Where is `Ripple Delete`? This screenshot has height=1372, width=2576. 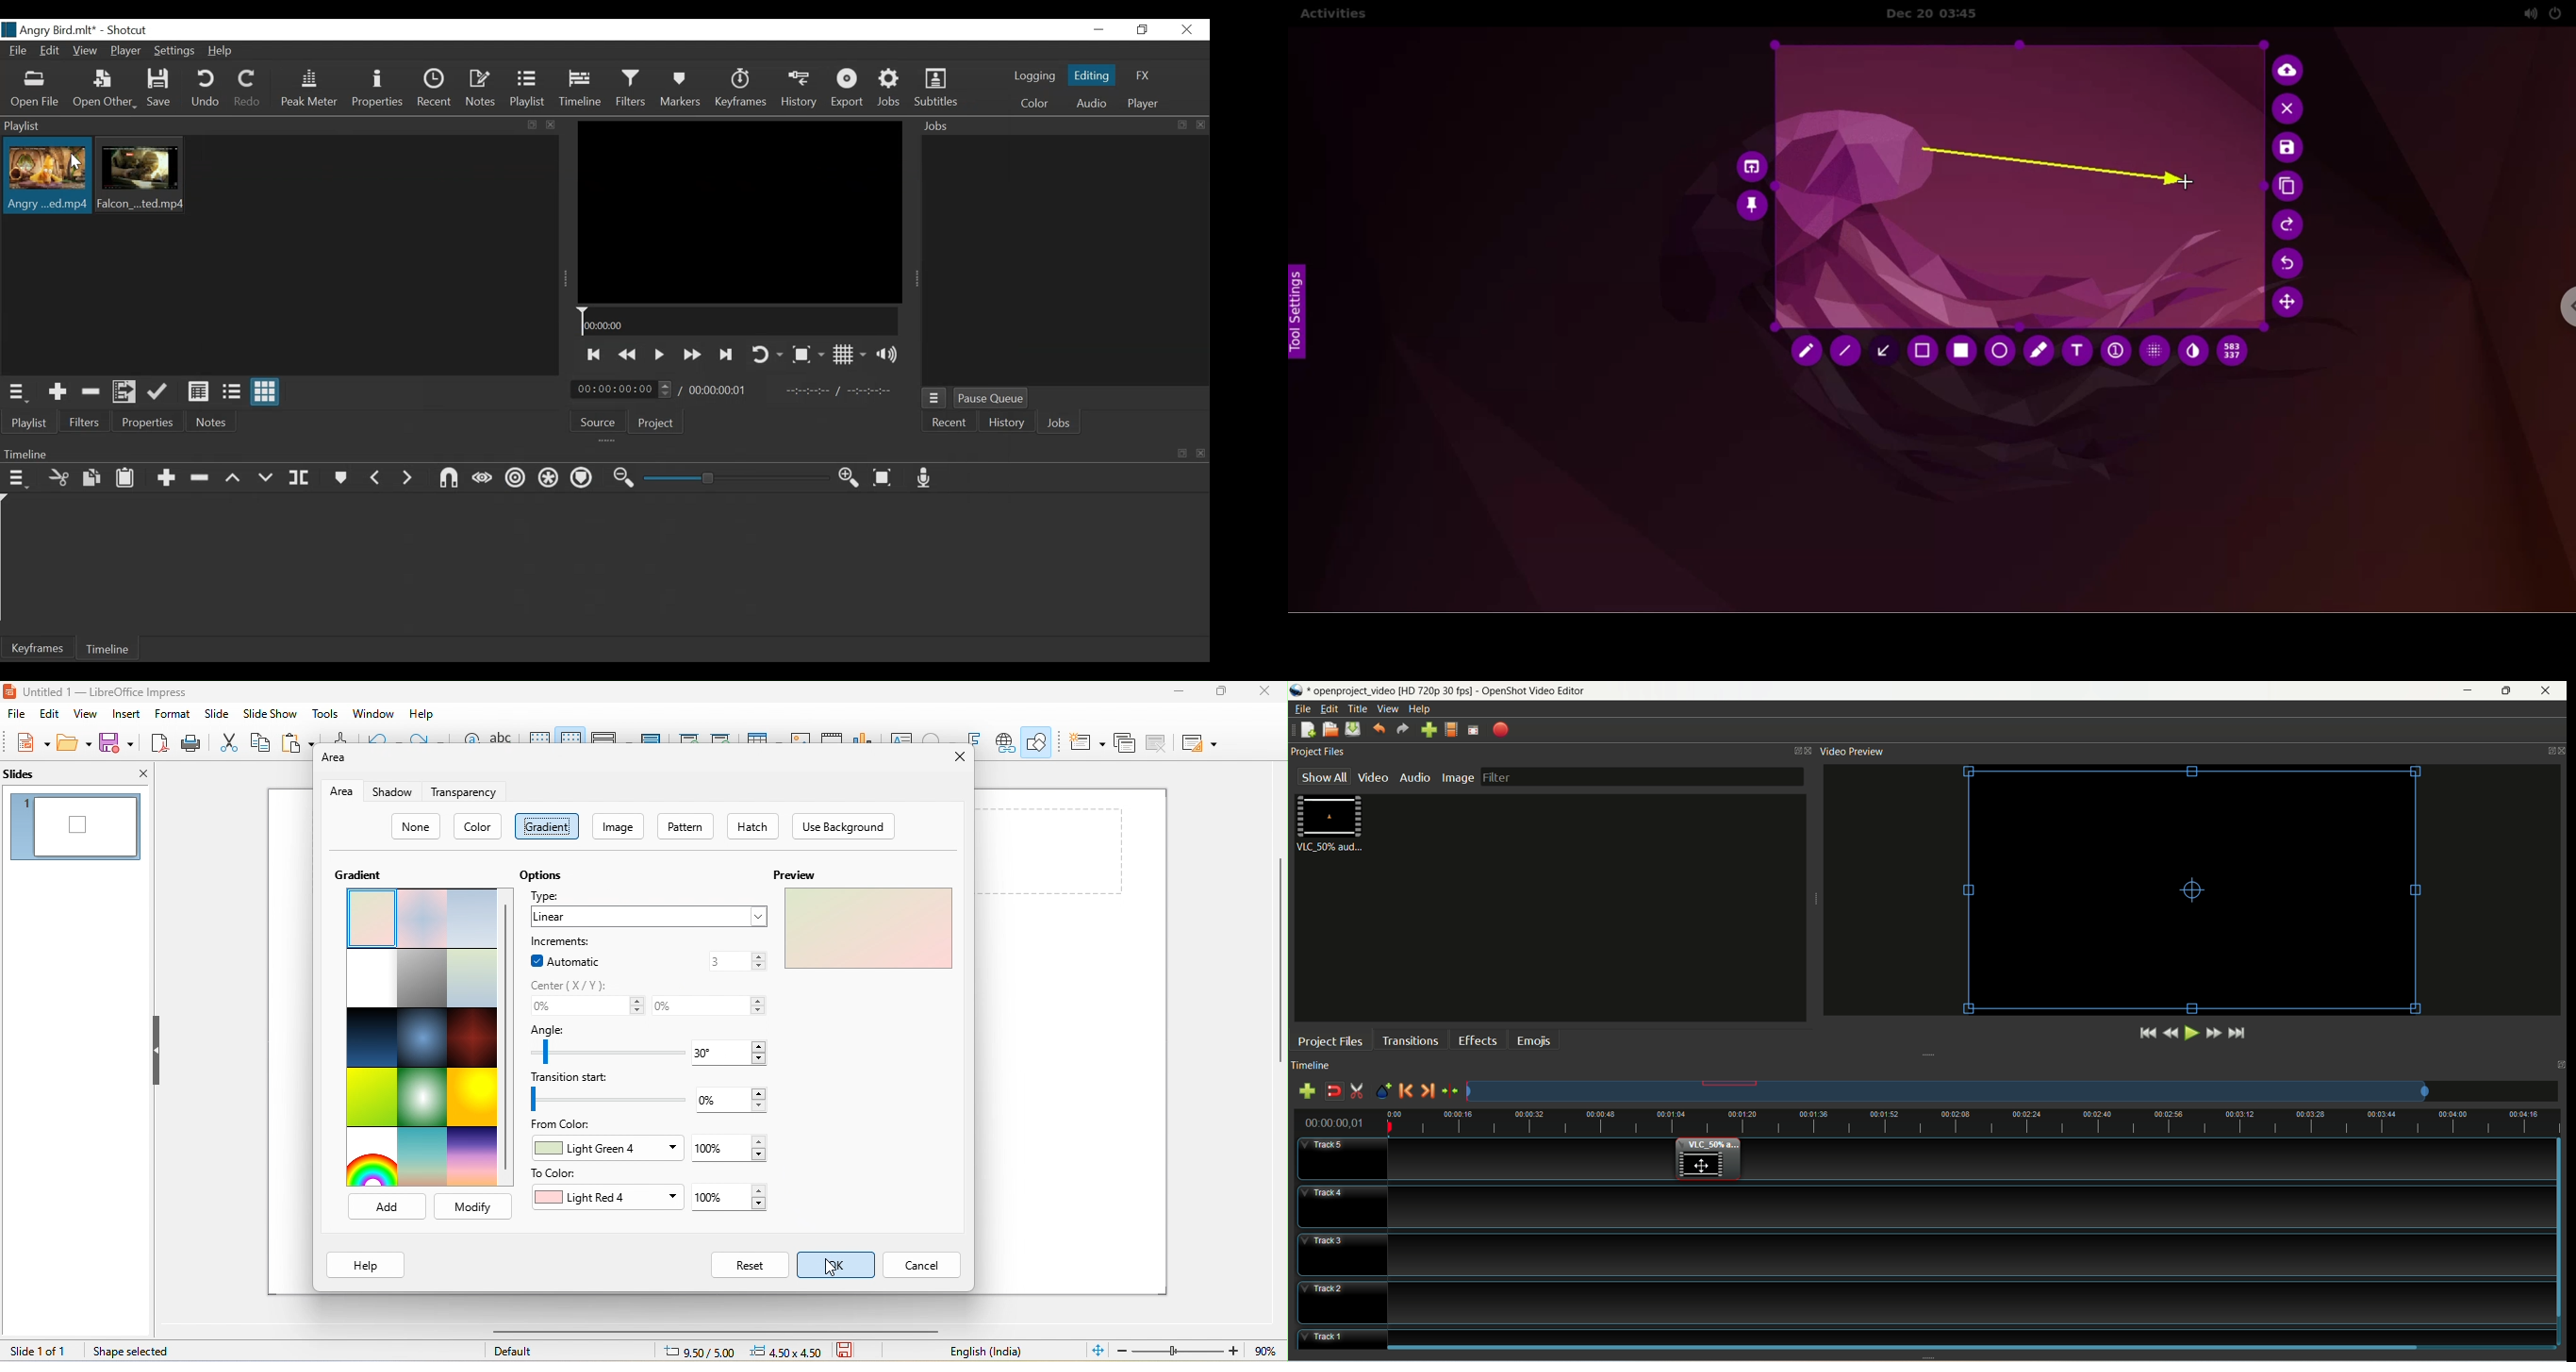 Ripple Delete is located at coordinates (202, 479).